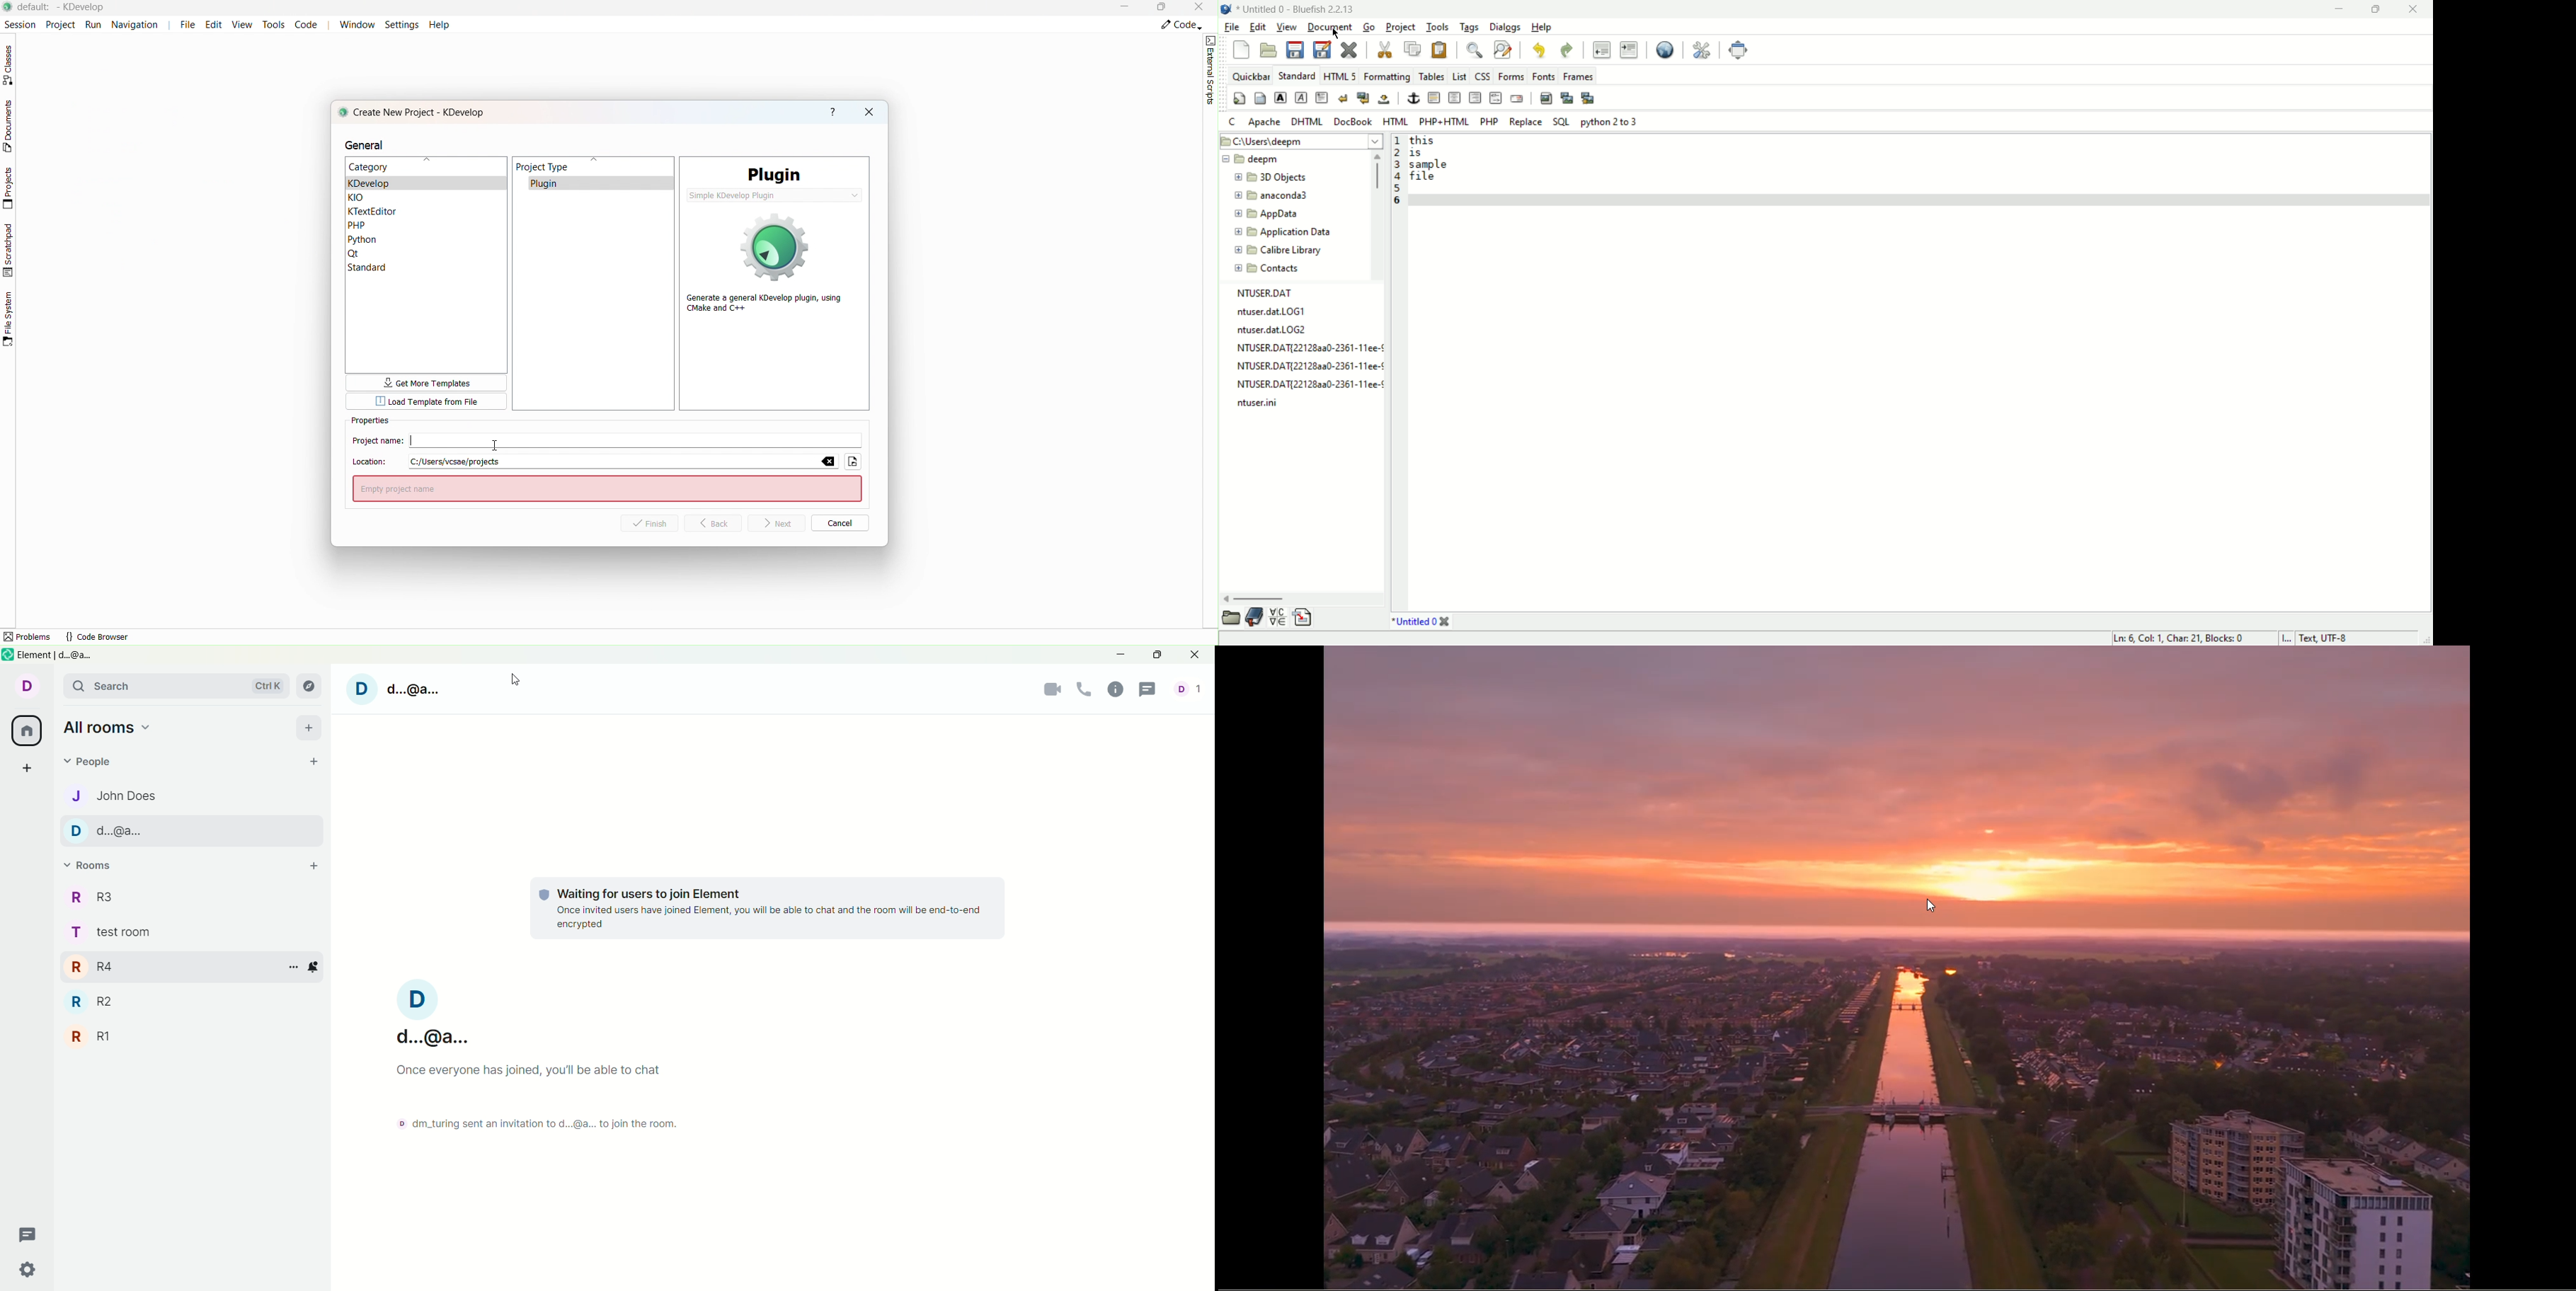 Image resolution: width=2576 pixels, height=1316 pixels. Describe the element at coordinates (1475, 98) in the screenshot. I see `right justify` at that location.